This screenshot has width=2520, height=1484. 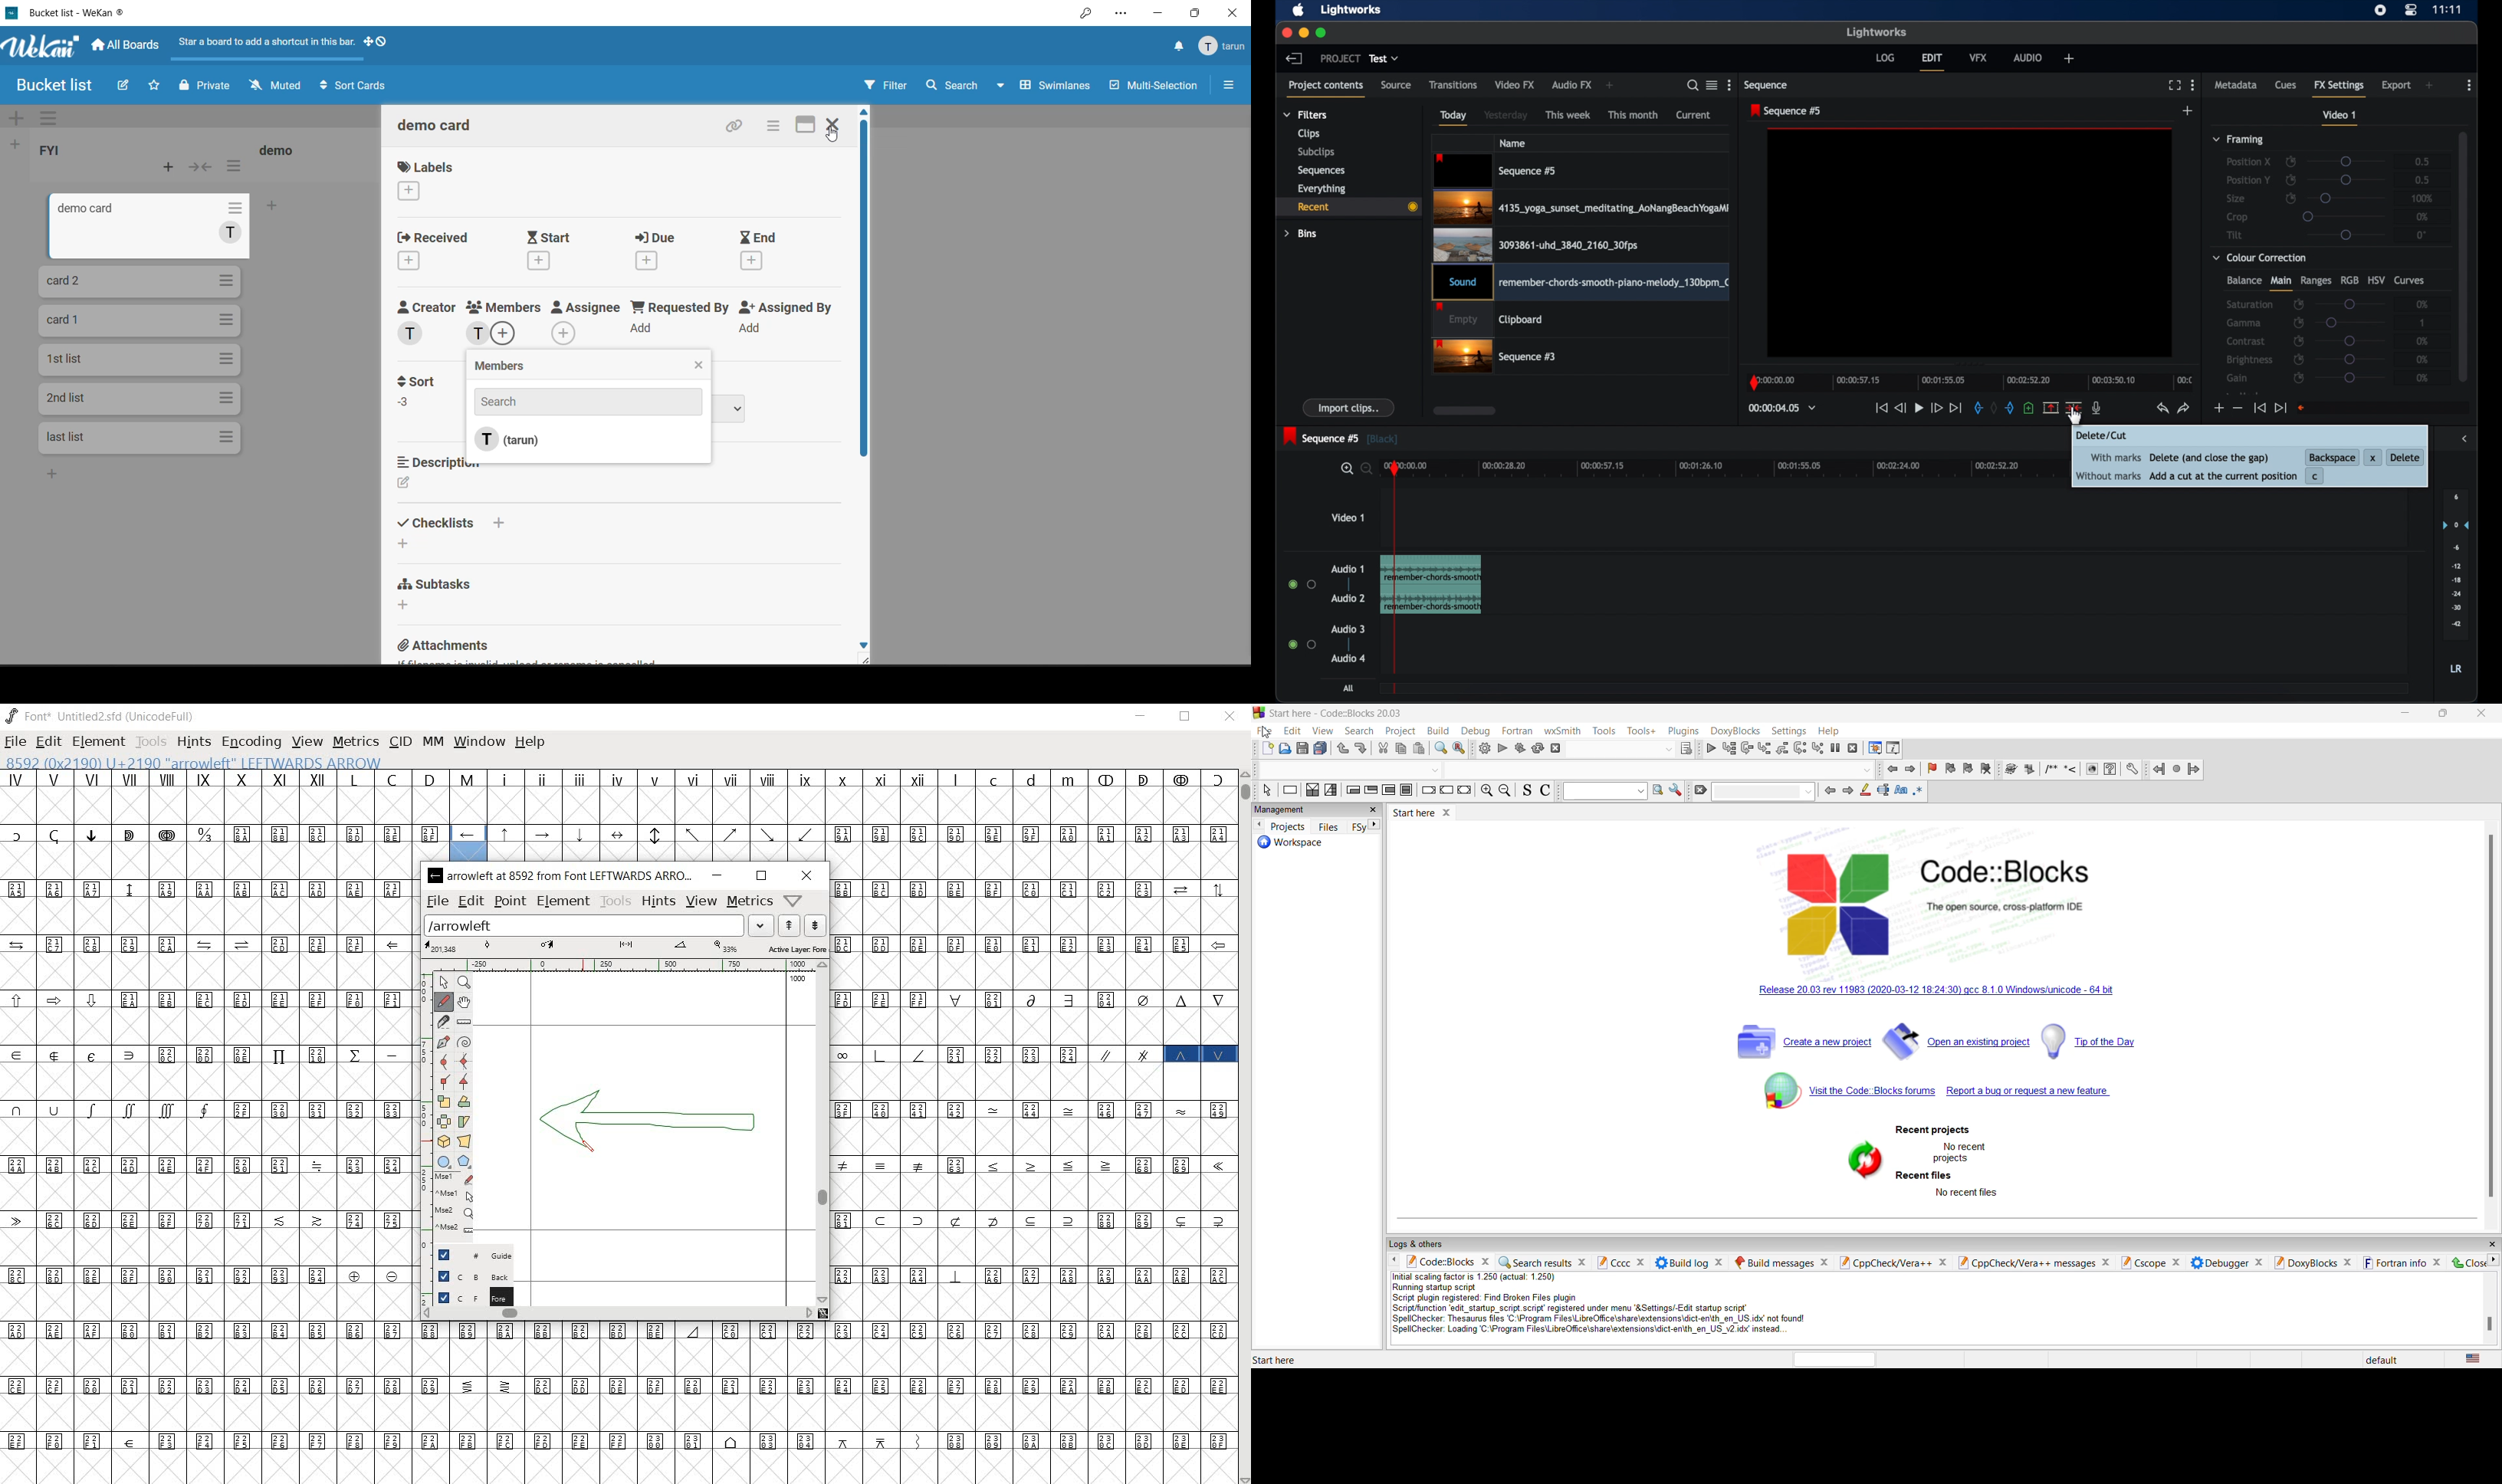 What do you see at coordinates (2349, 180) in the screenshot?
I see `slider` at bounding box center [2349, 180].